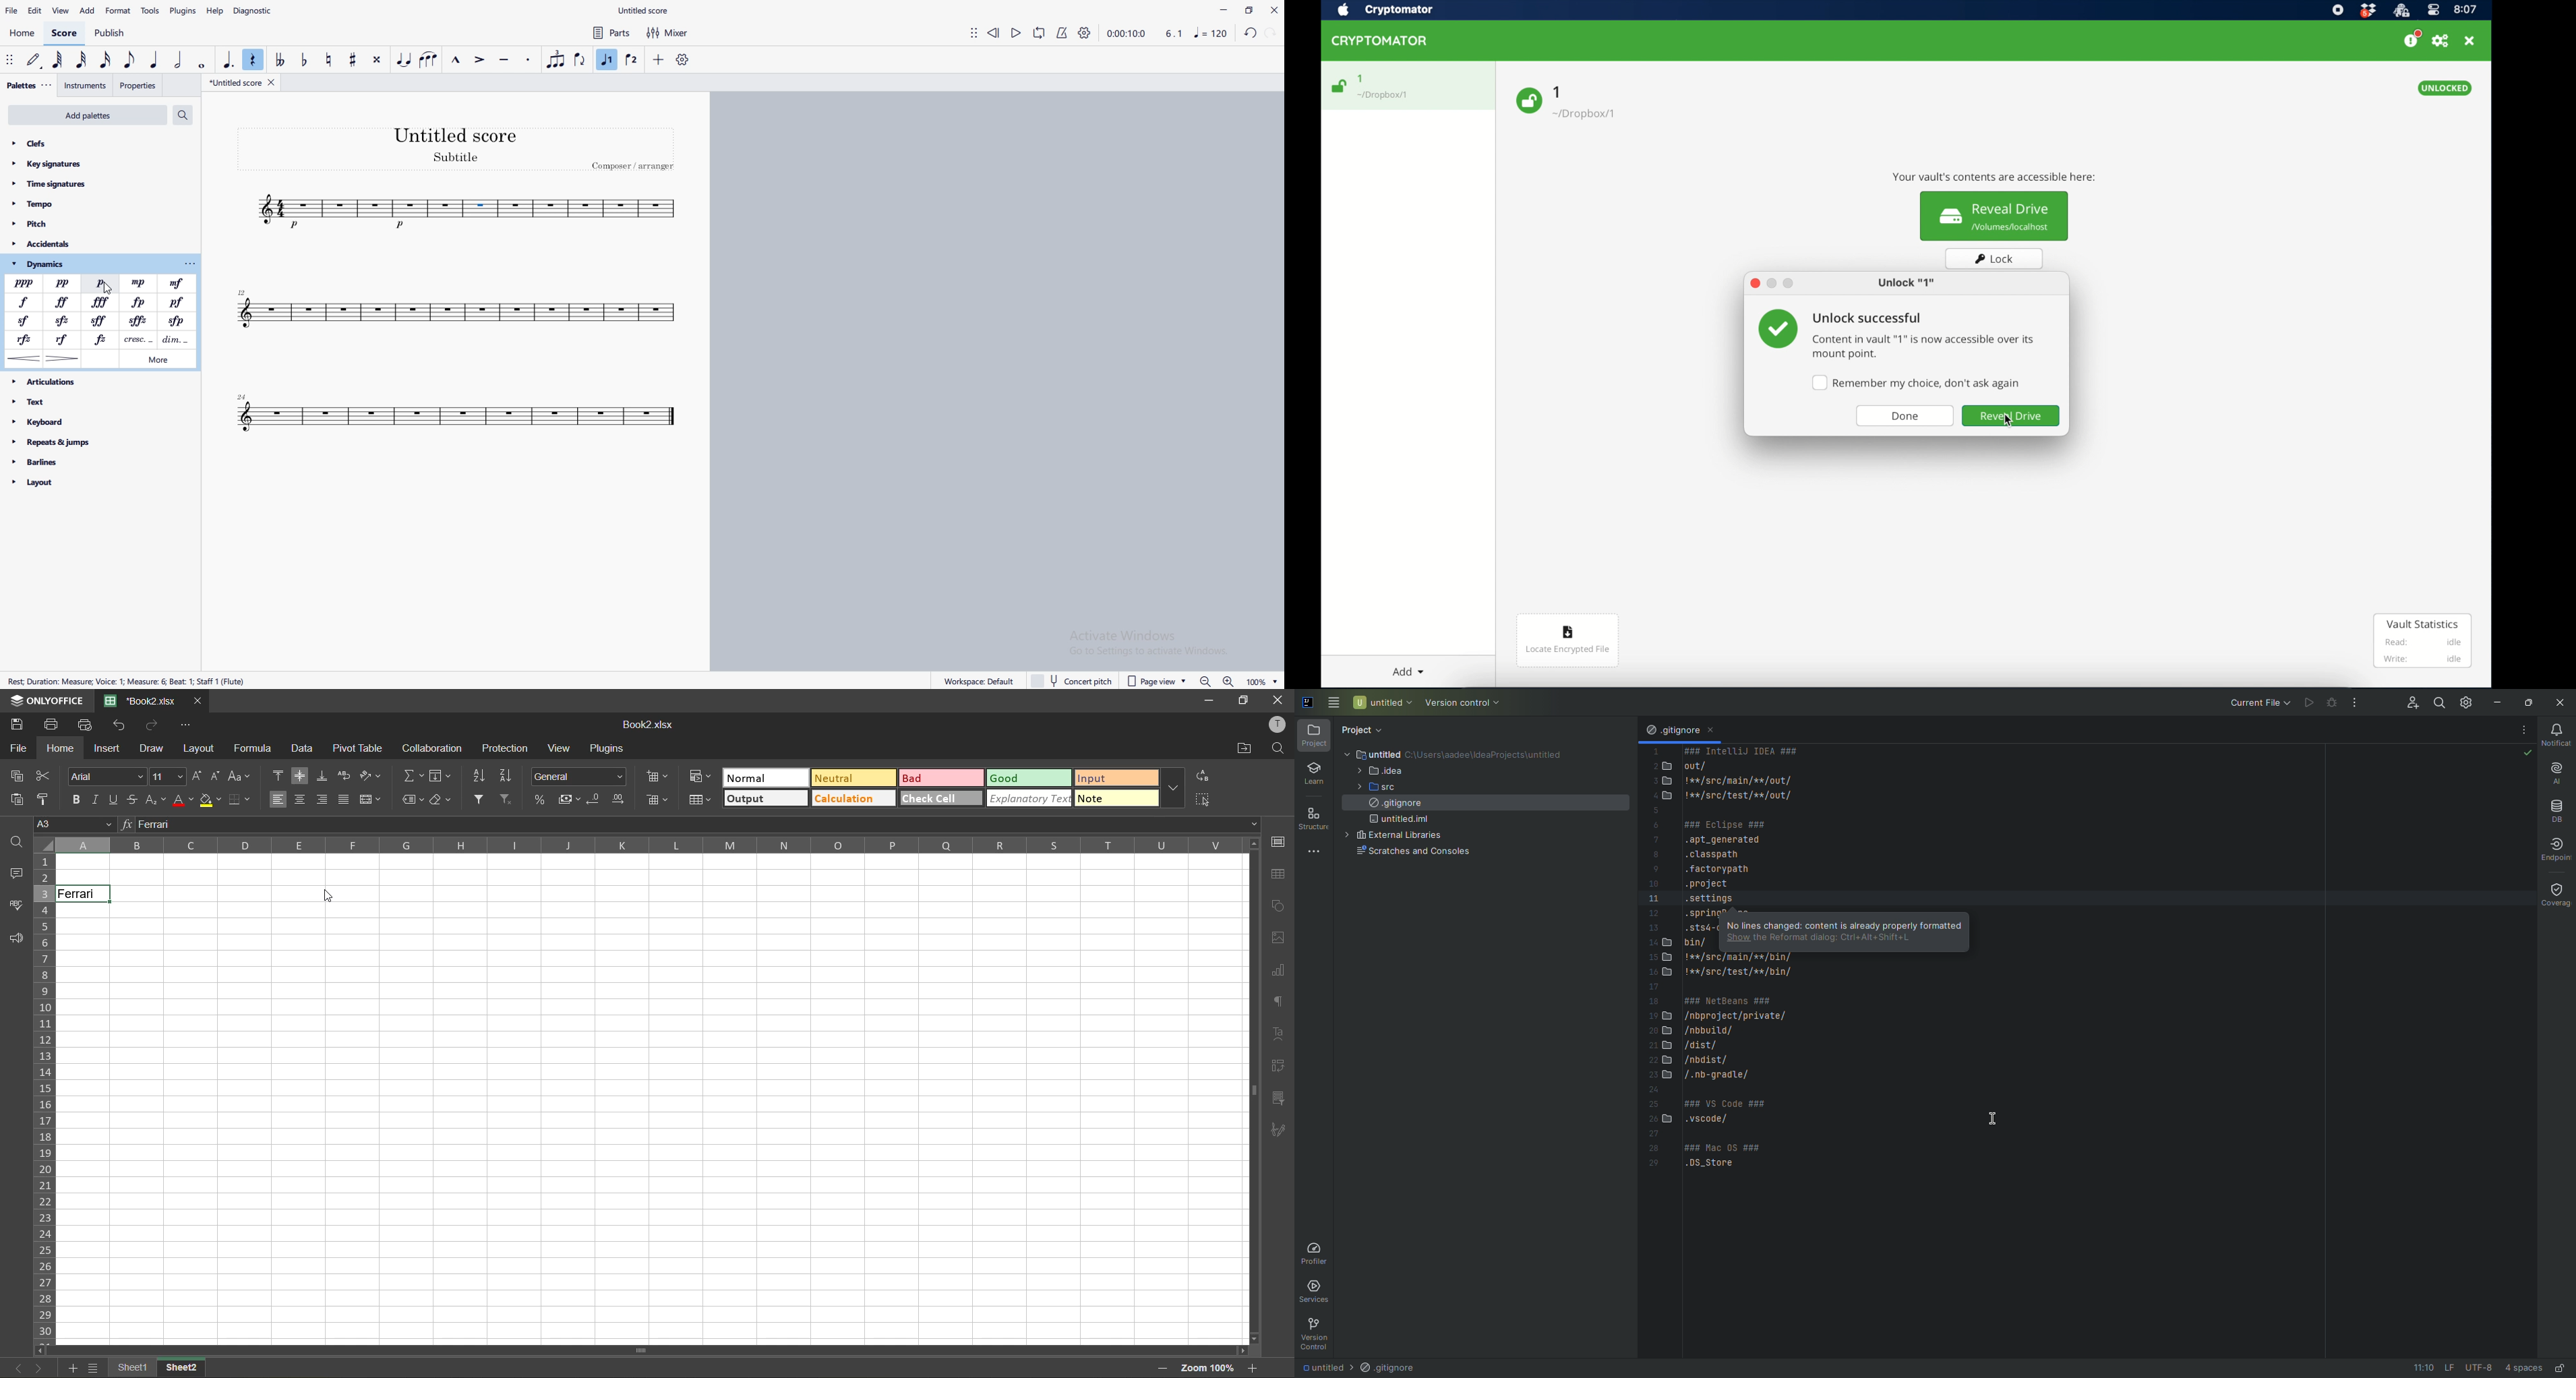  What do you see at coordinates (969, 676) in the screenshot?
I see `workplace default` at bounding box center [969, 676].